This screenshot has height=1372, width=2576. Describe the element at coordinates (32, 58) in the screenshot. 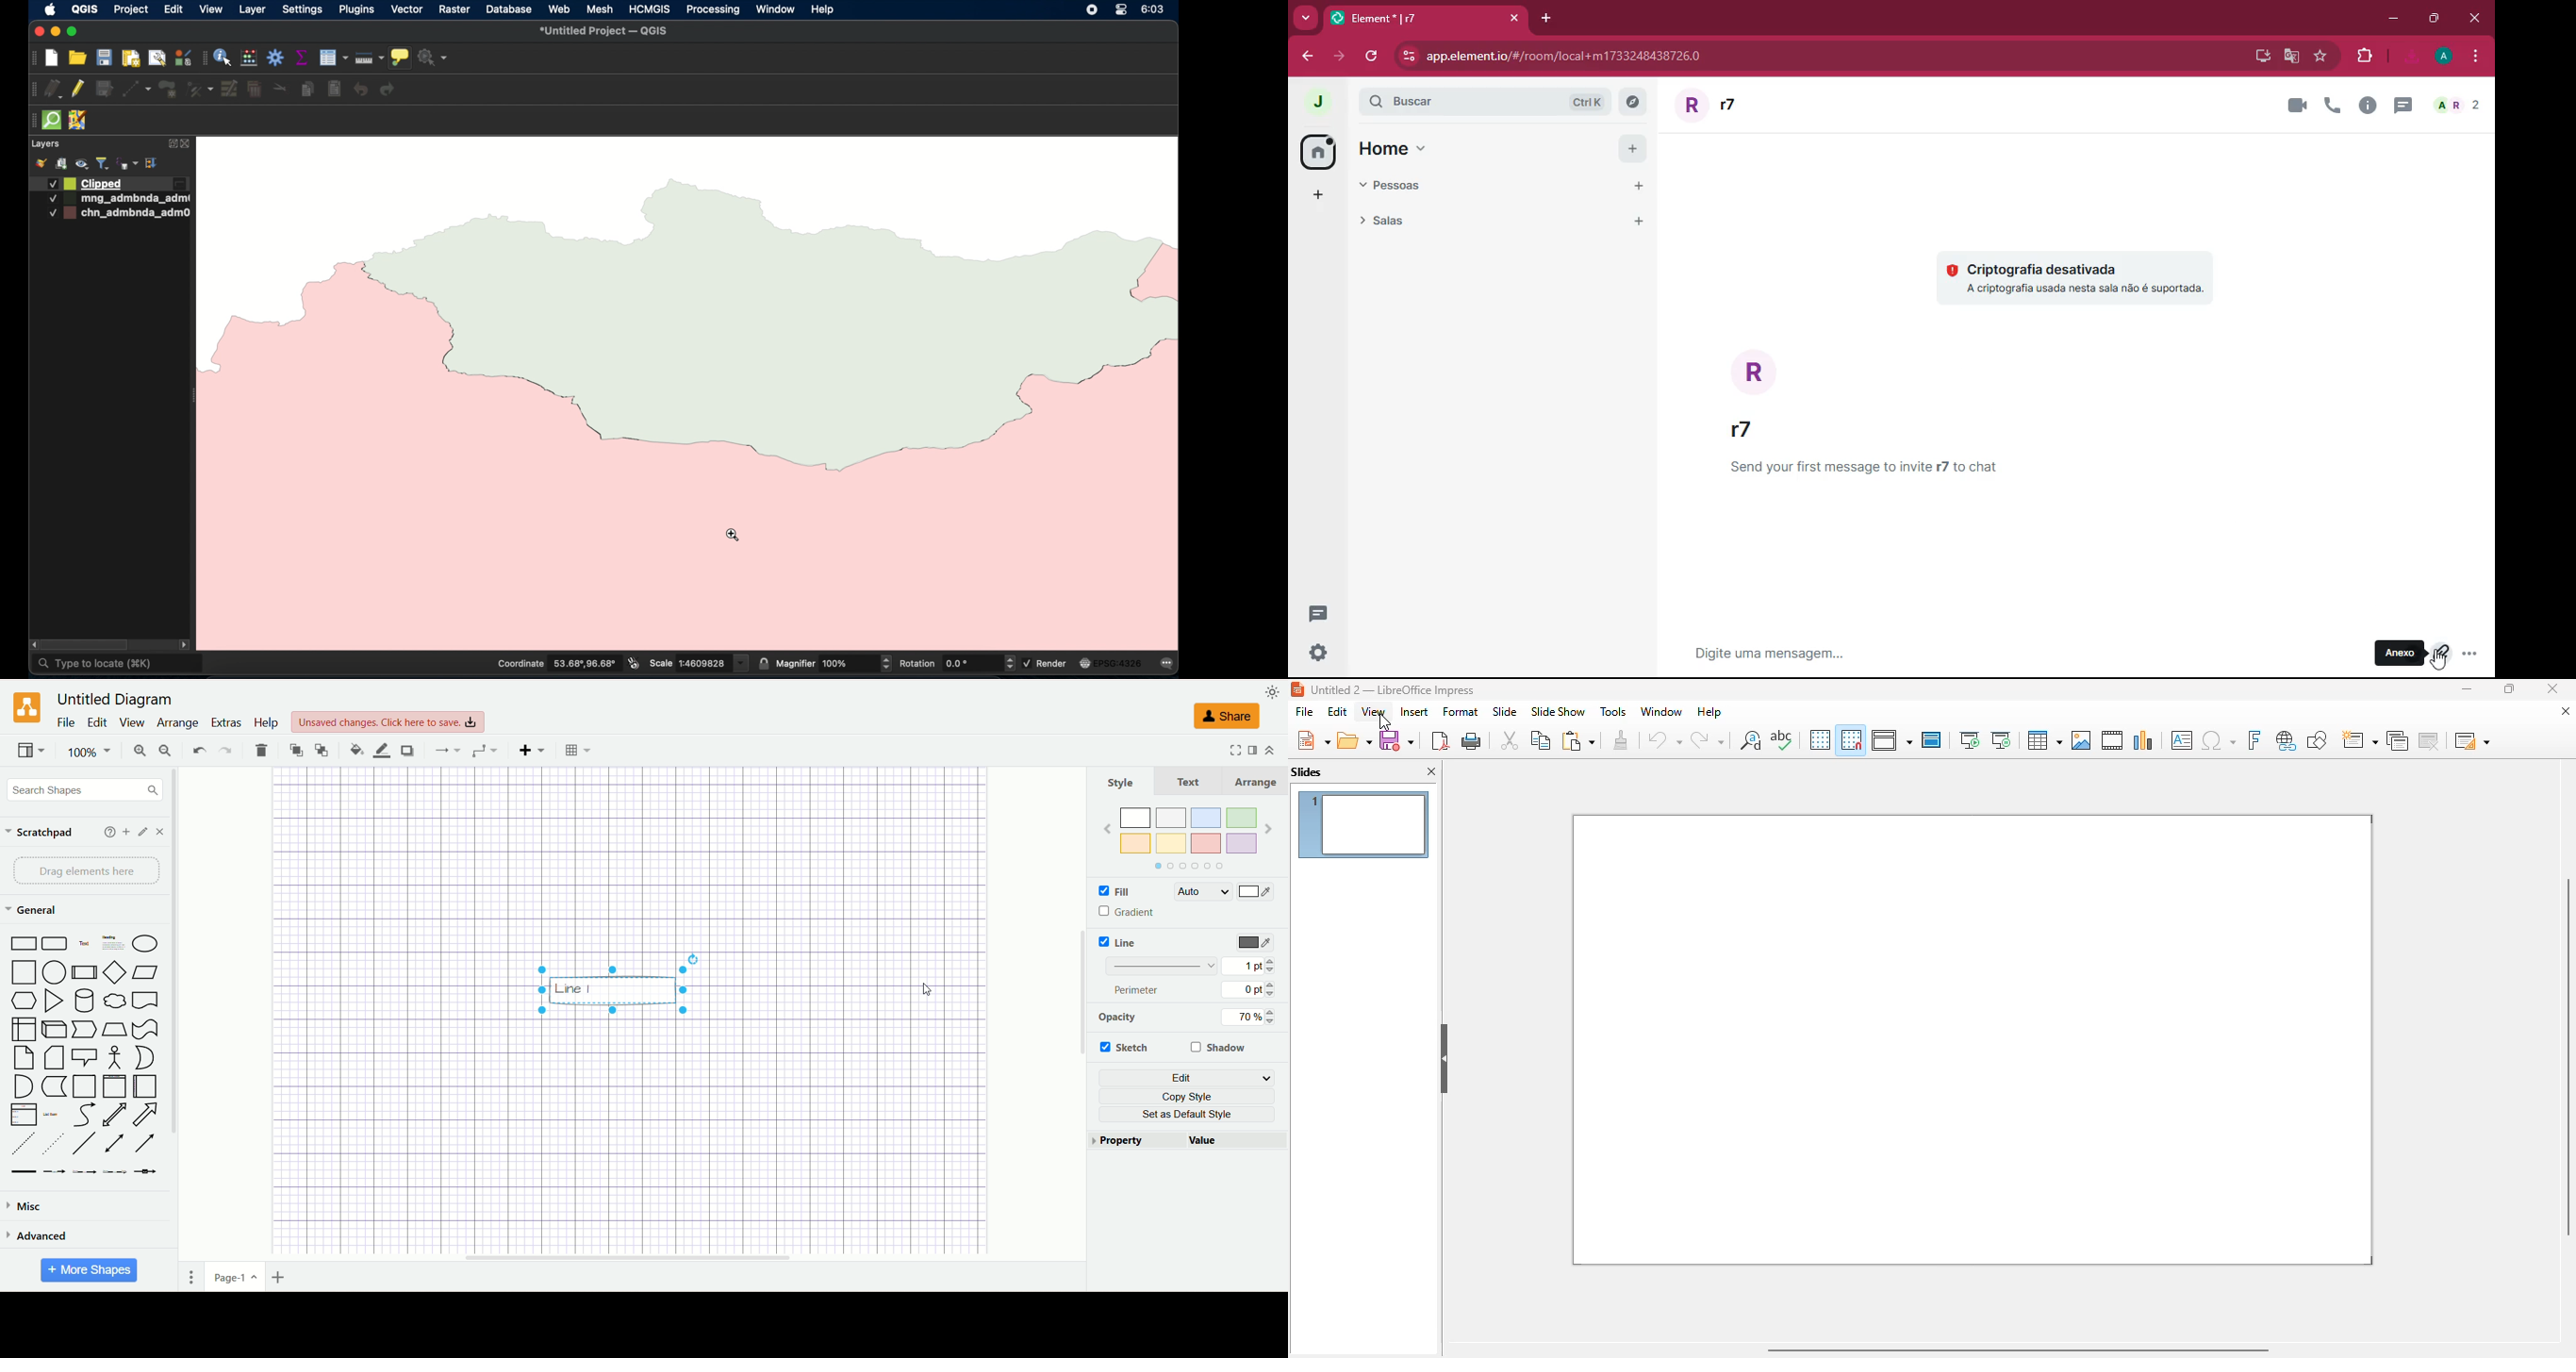

I see `project toolbar` at that location.